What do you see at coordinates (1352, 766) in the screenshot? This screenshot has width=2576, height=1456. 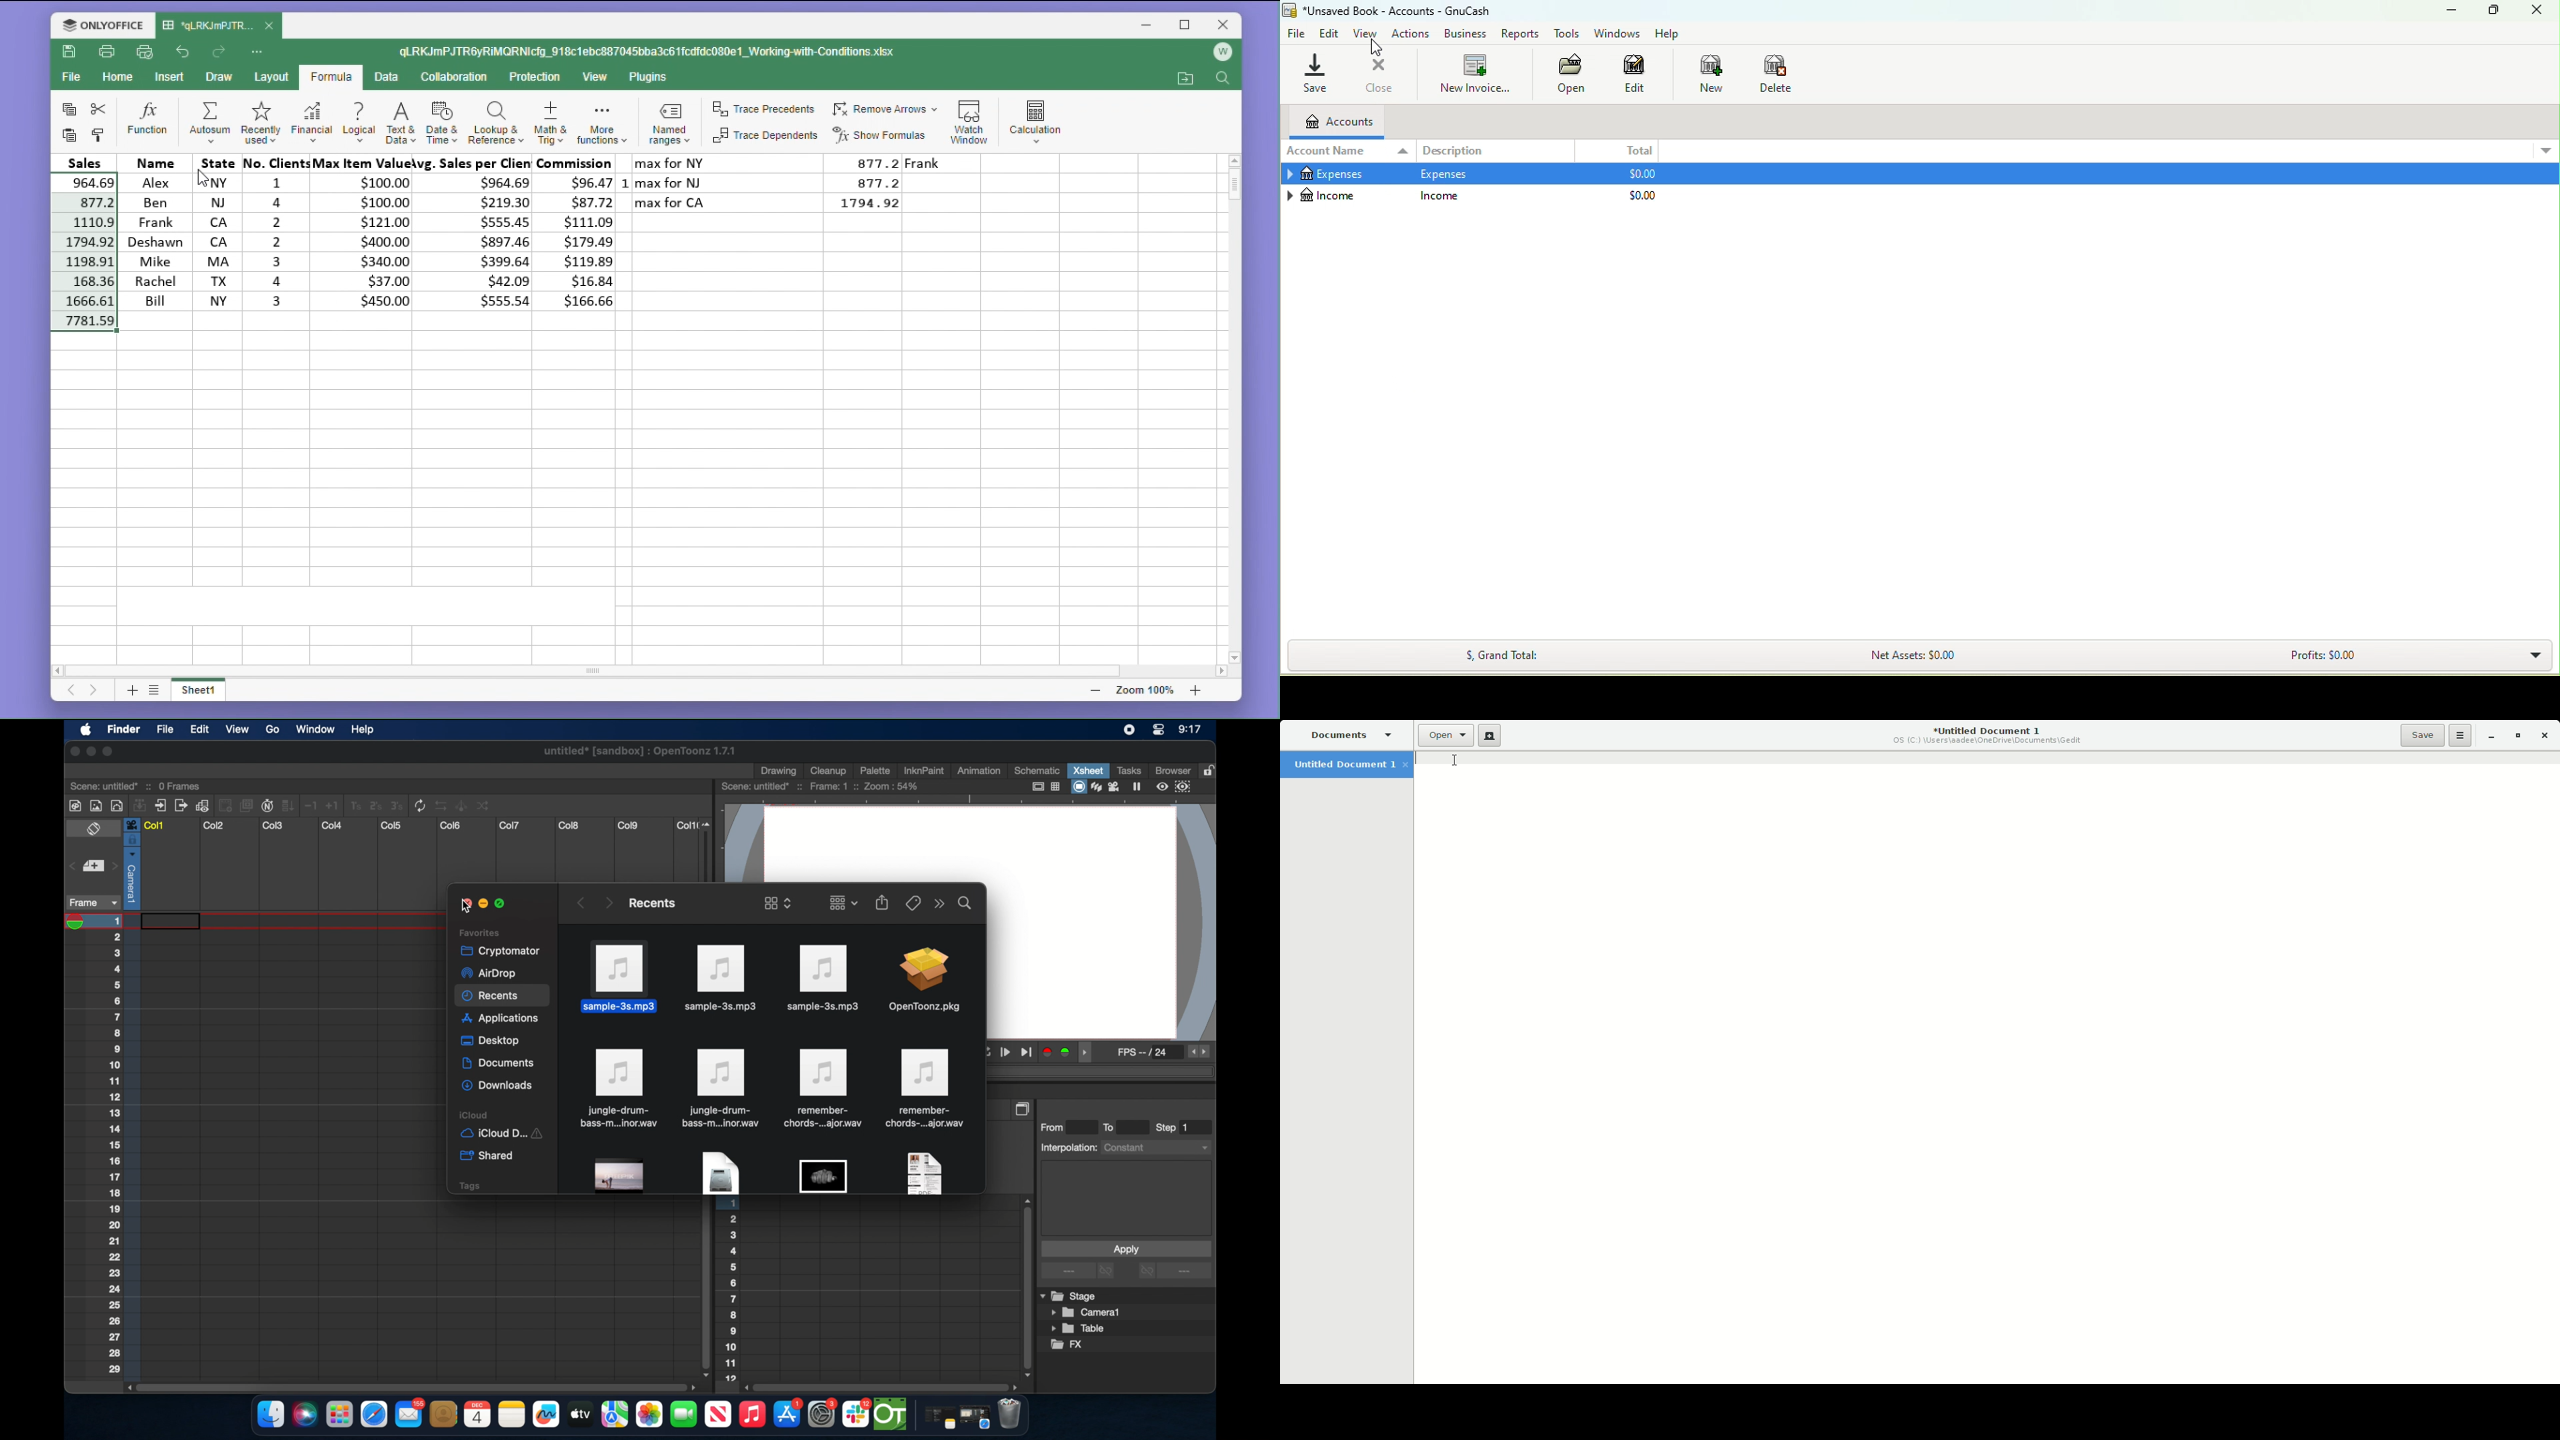 I see `Untitled Document 1` at bounding box center [1352, 766].